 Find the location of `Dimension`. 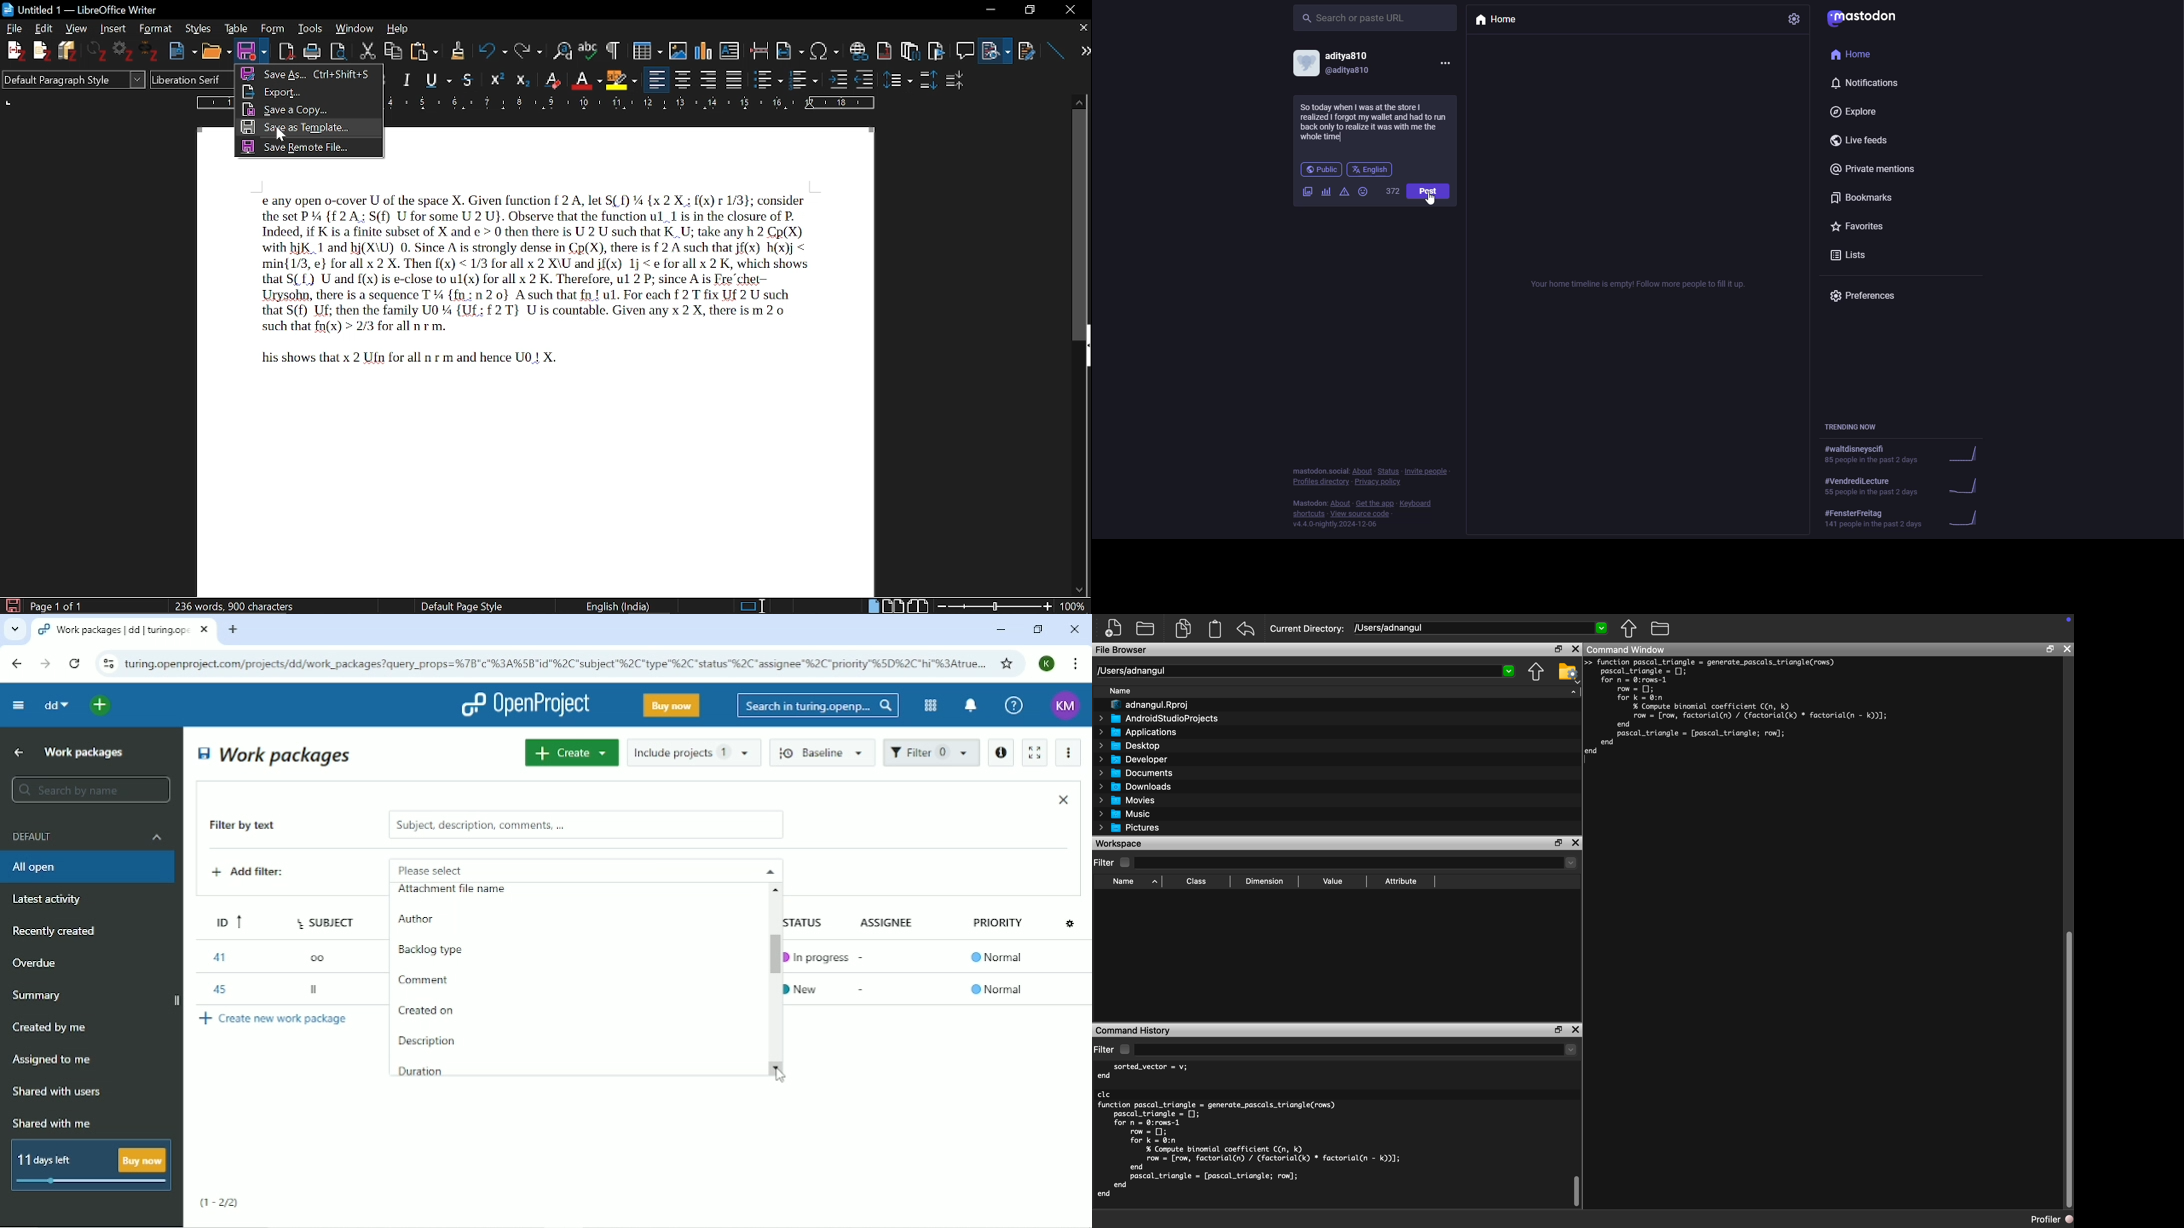

Dimension is located at coordinates (1263, 881).